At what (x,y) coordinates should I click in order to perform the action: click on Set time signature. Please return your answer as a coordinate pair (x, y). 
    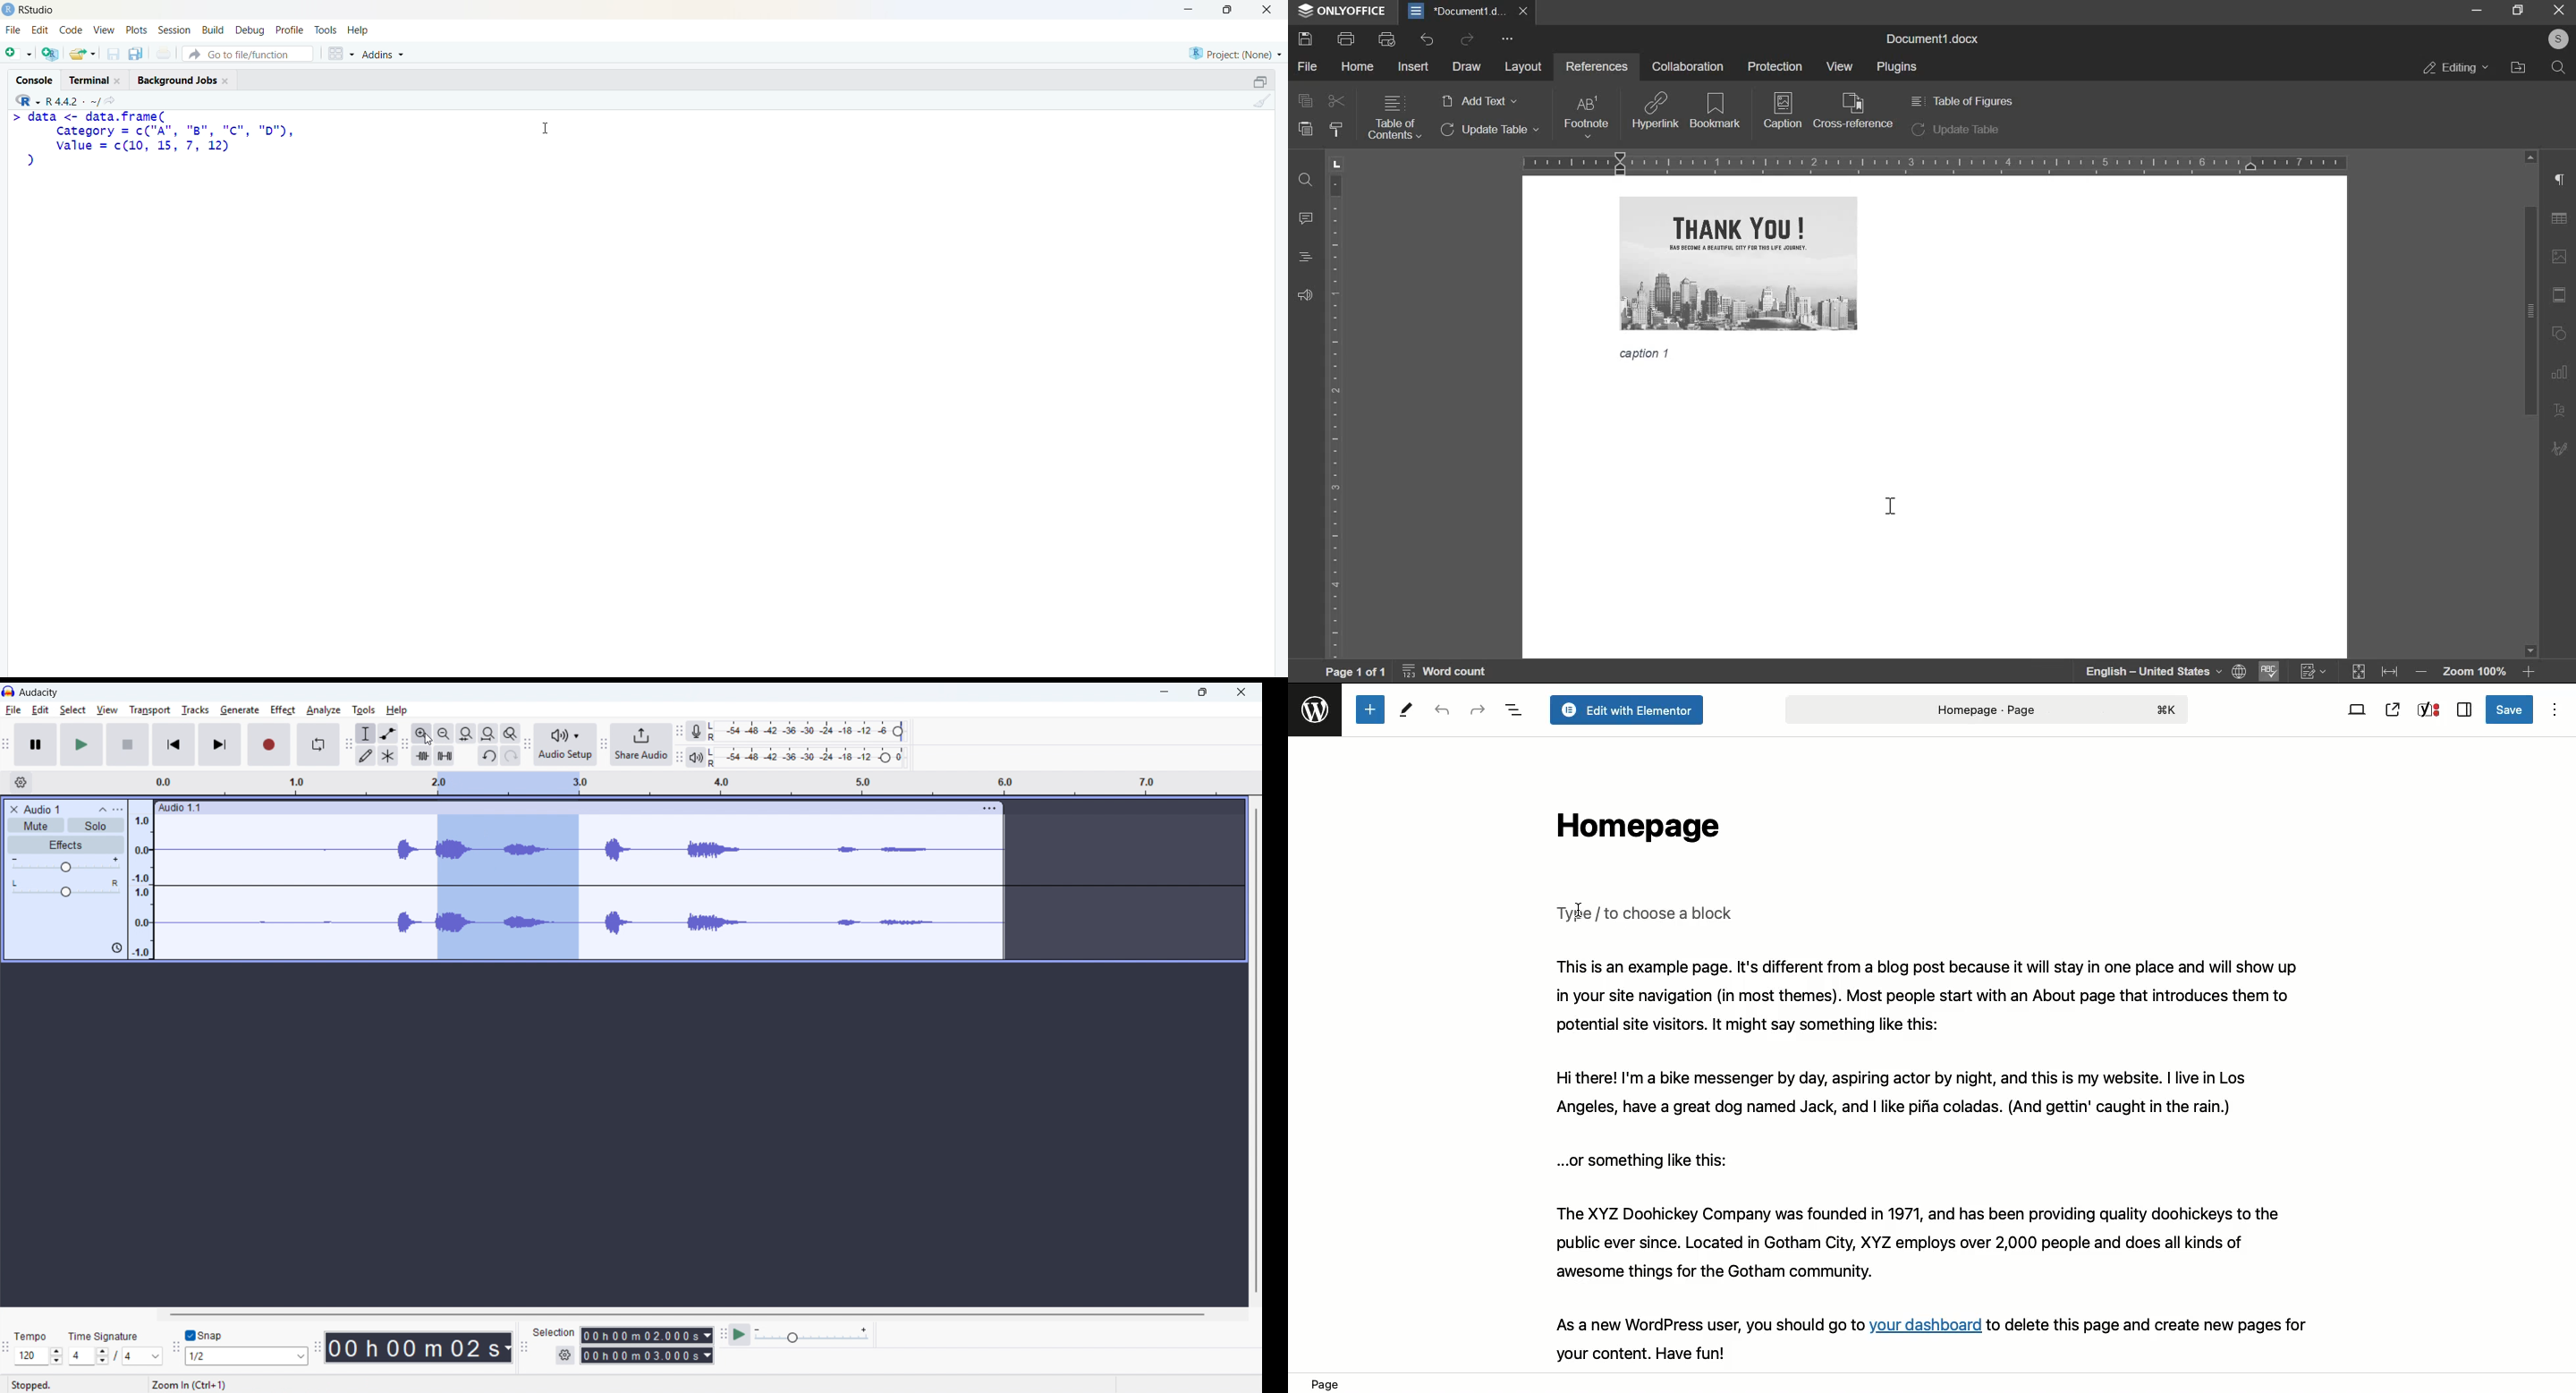
    Looking at the image, I should click on (116, 1356).